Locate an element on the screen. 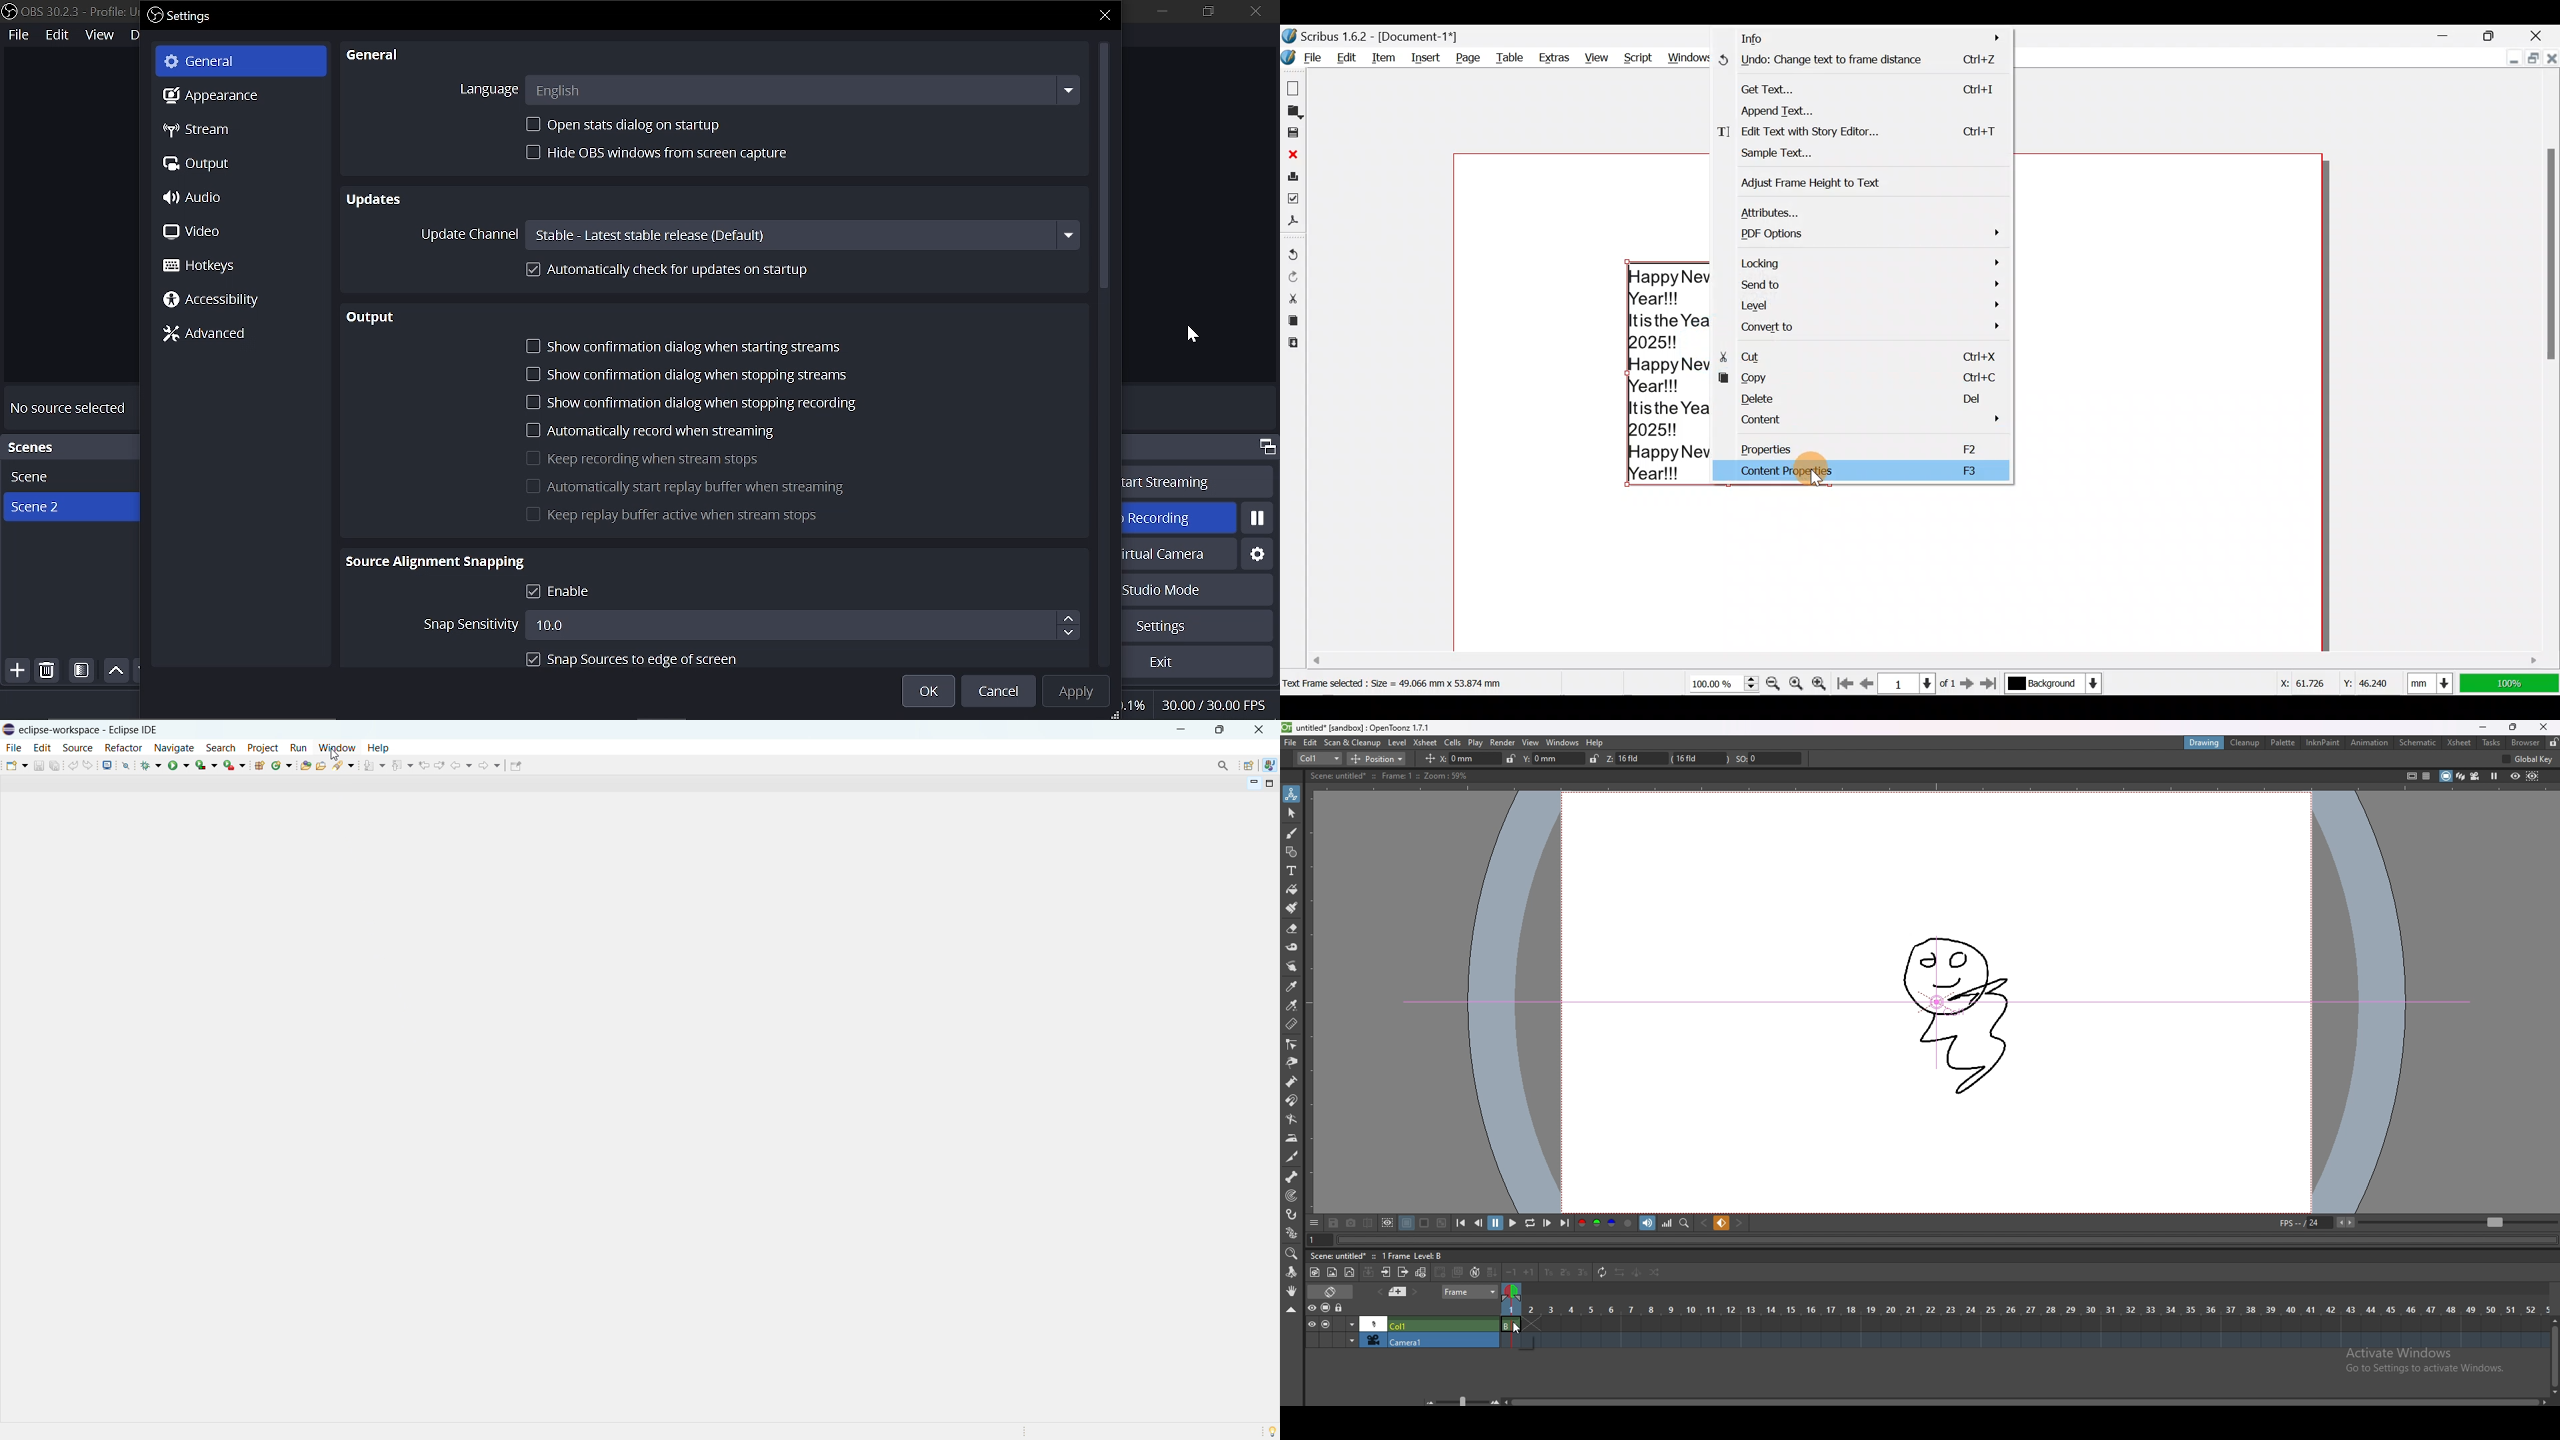 The width and height of the screenshot is (2576, 1456). Page is located at coordinates (1469, 57).